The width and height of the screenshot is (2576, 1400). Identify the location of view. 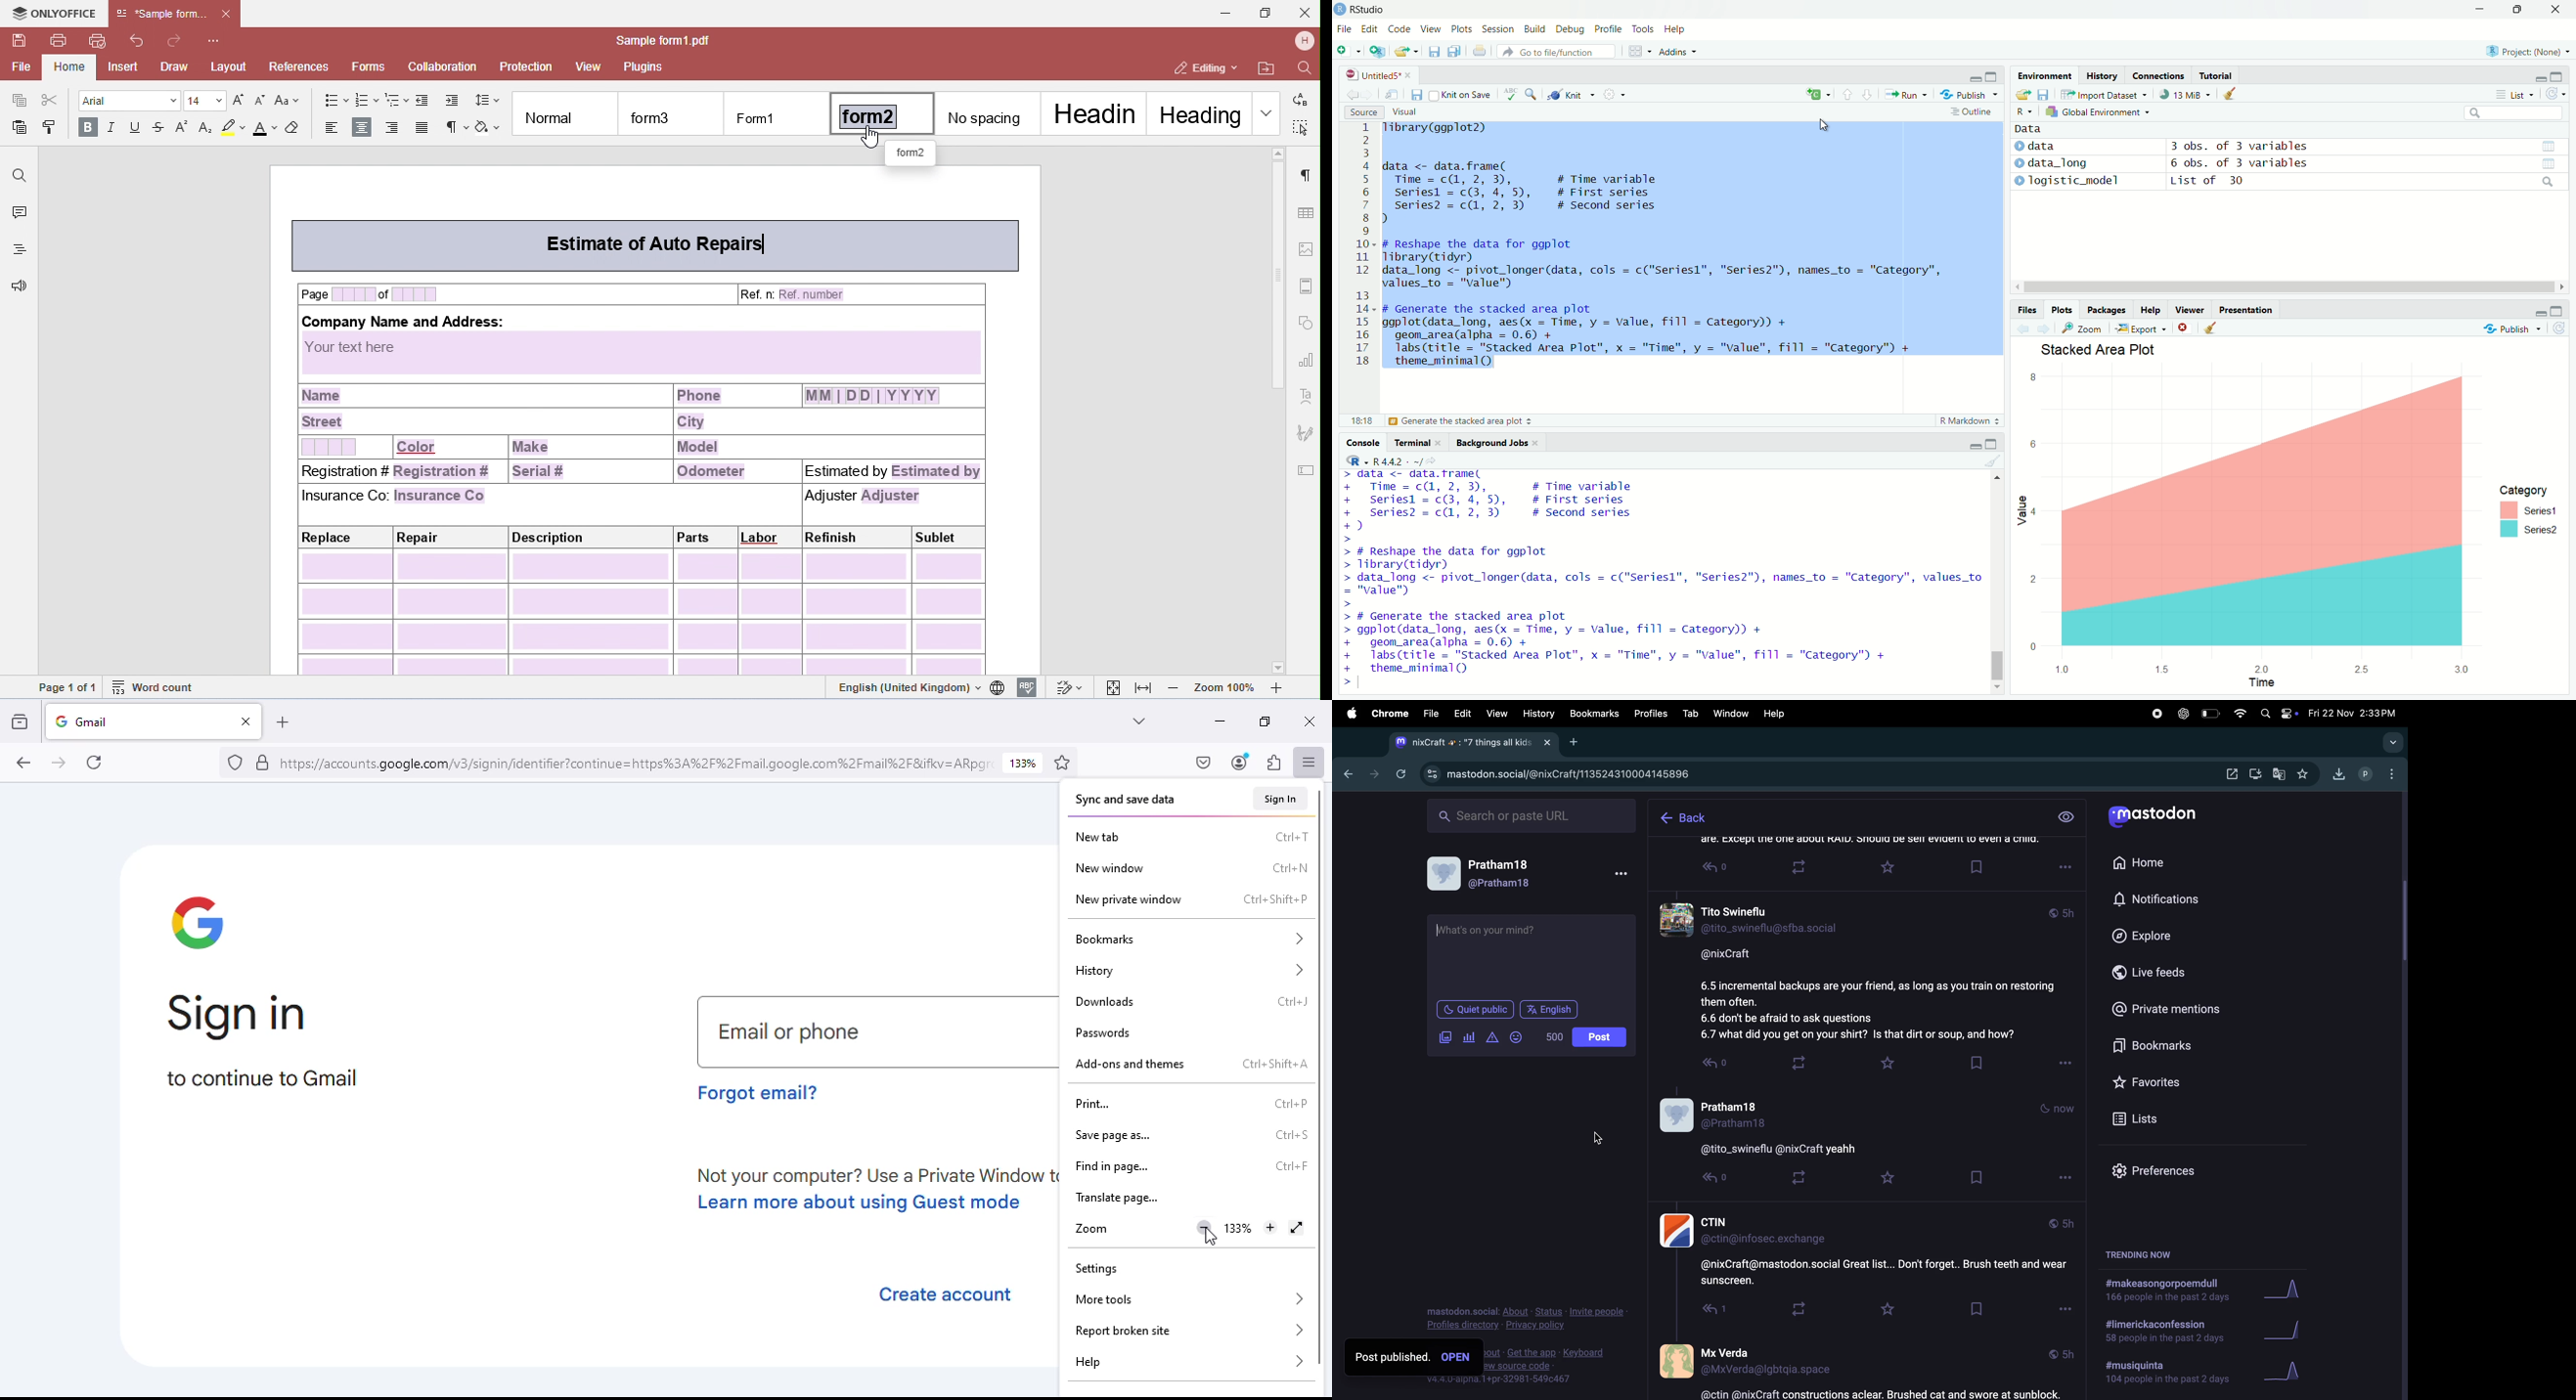
(2550, 145).